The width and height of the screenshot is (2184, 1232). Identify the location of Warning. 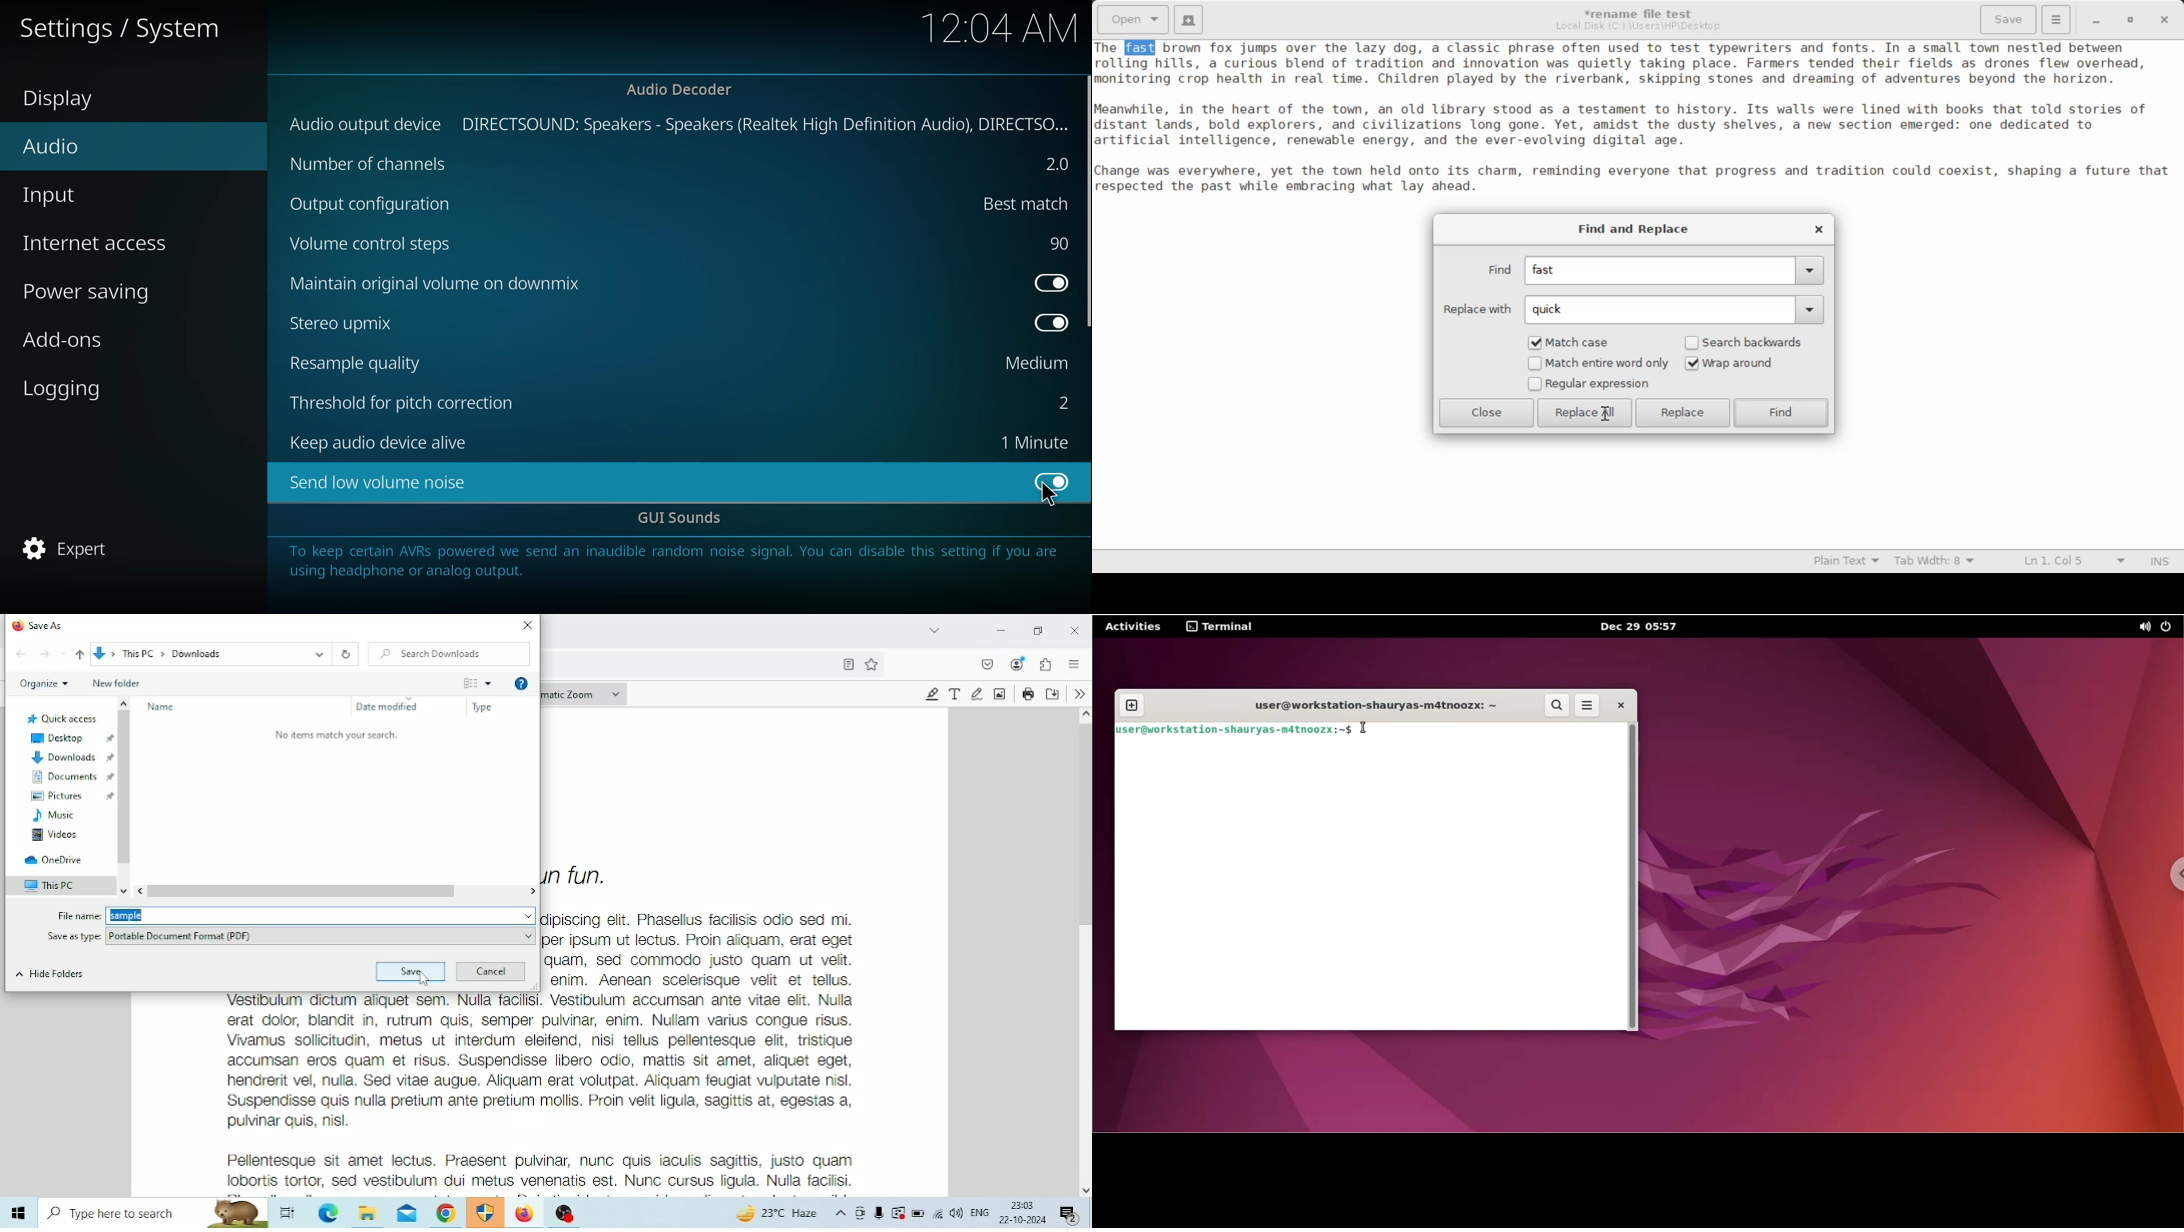
(898, 1213).